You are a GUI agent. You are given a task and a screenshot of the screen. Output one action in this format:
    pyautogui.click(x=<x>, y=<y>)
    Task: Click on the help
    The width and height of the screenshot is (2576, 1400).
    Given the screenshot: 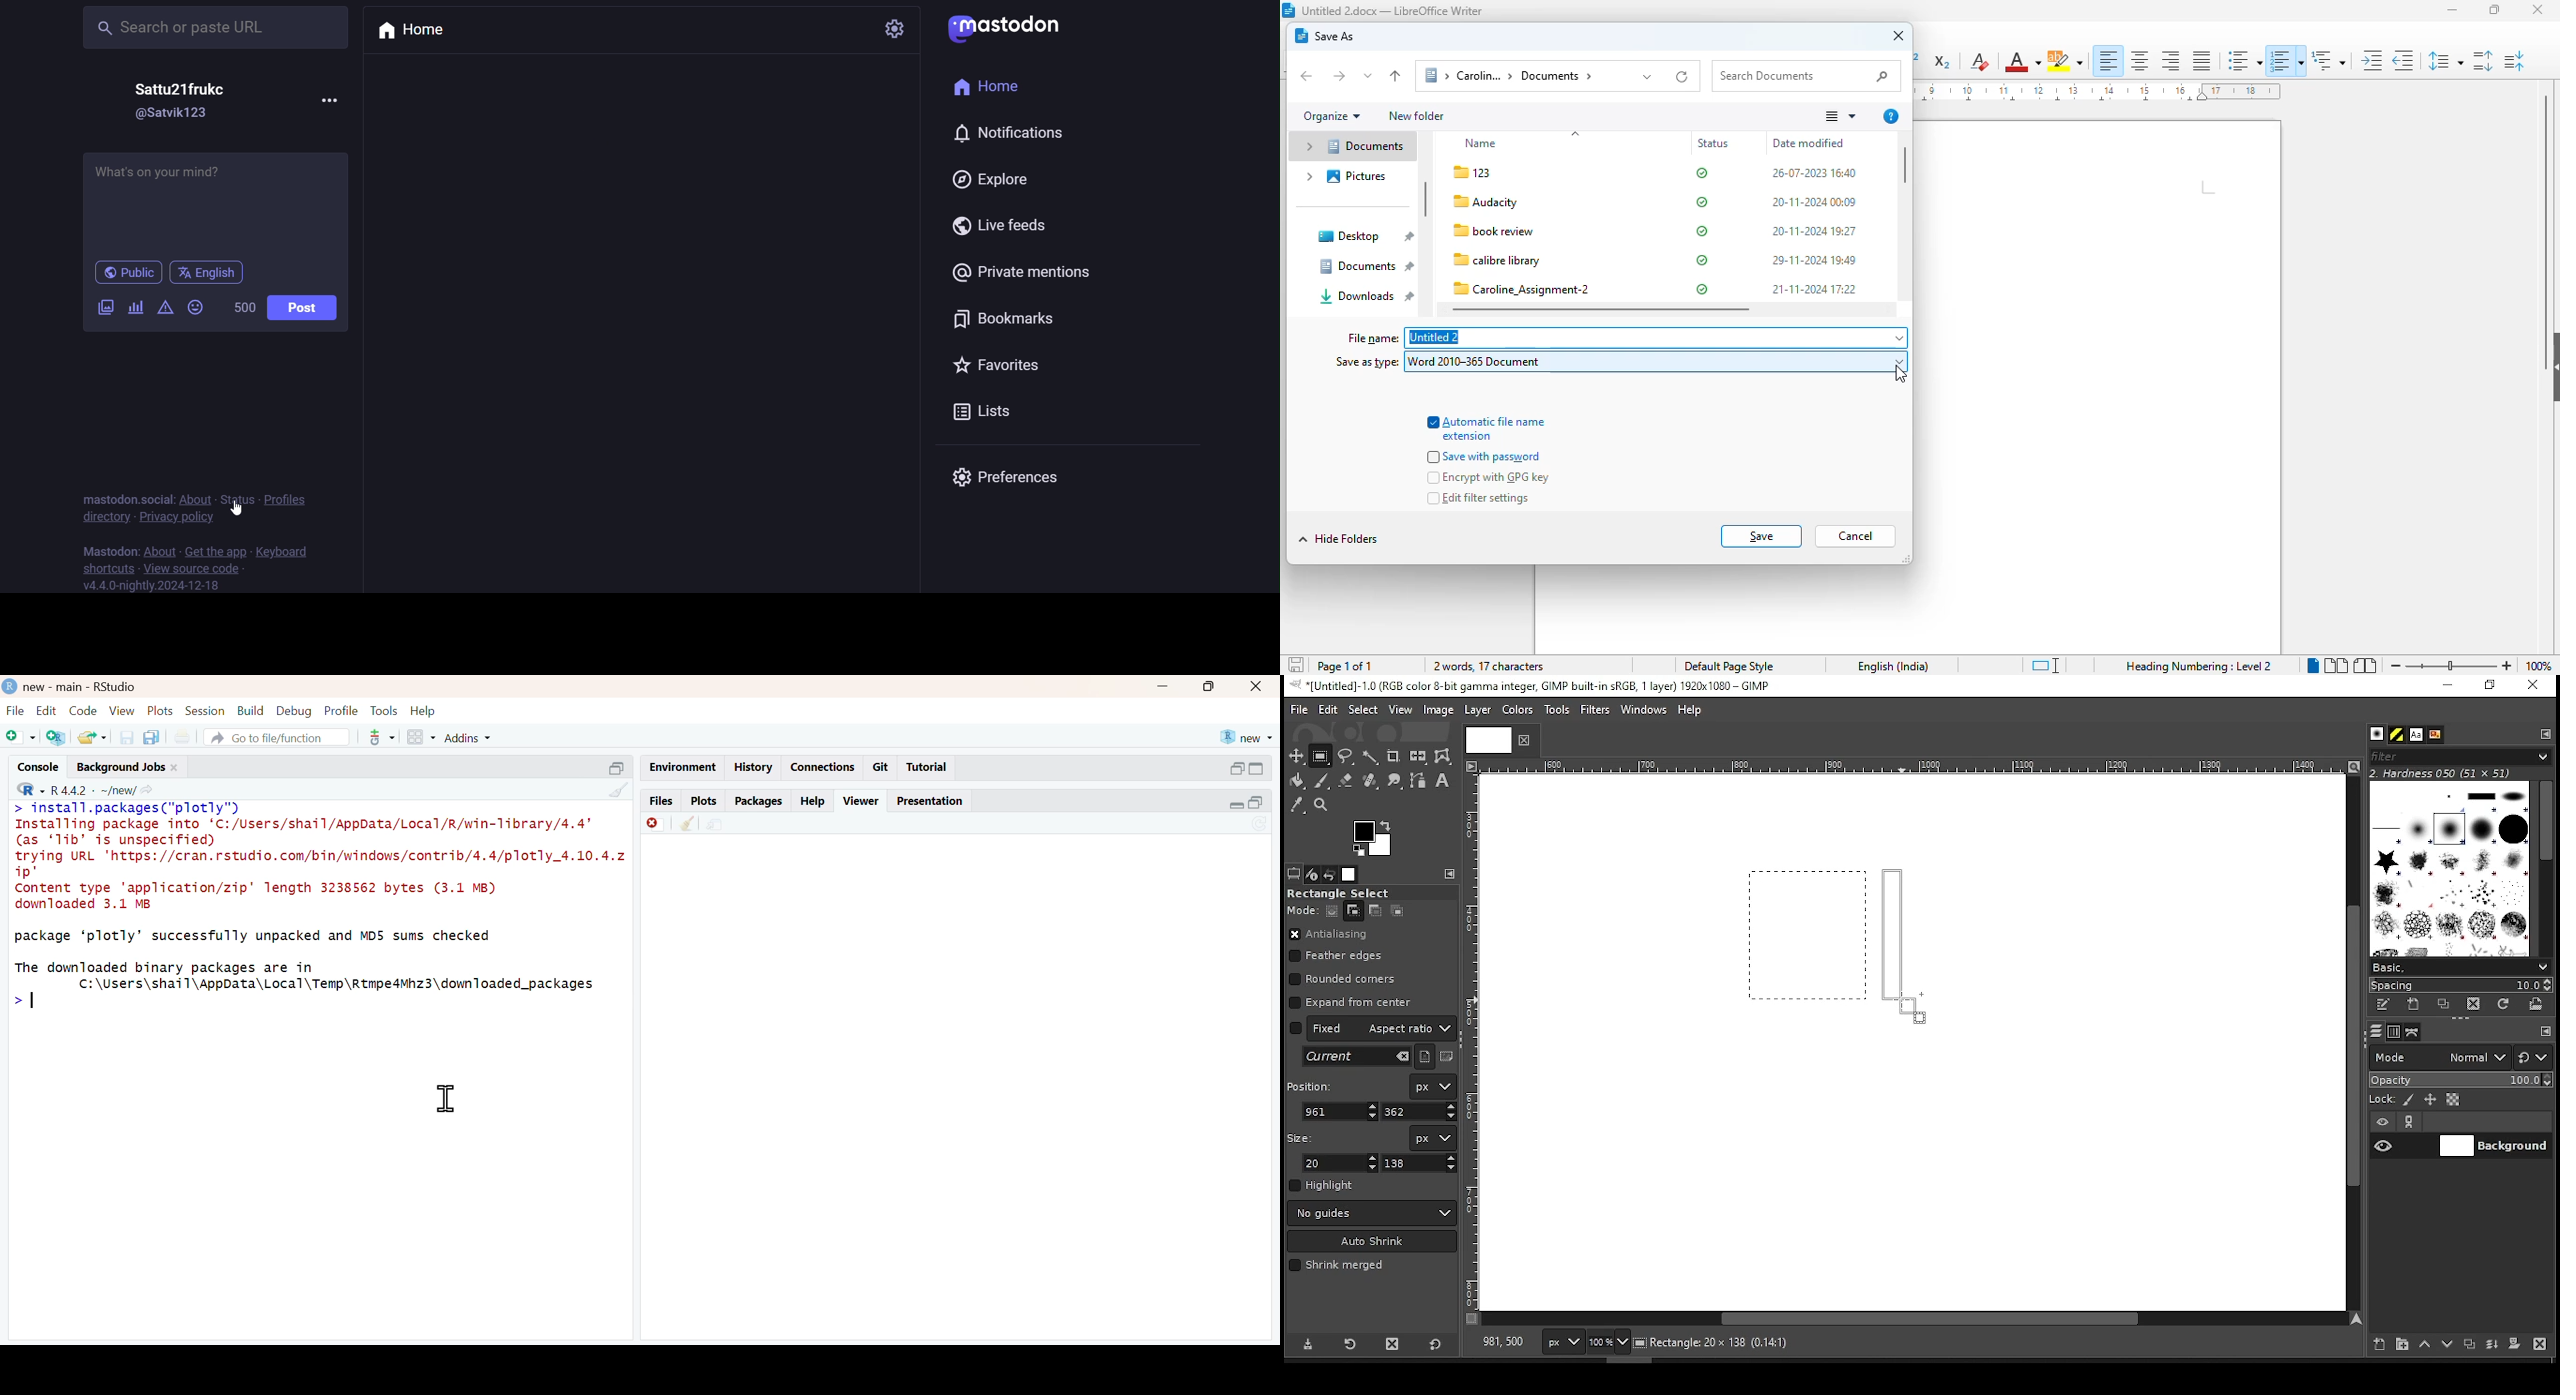 What is the action you would take?
    pyautogui.click(x=813, y=798)
    